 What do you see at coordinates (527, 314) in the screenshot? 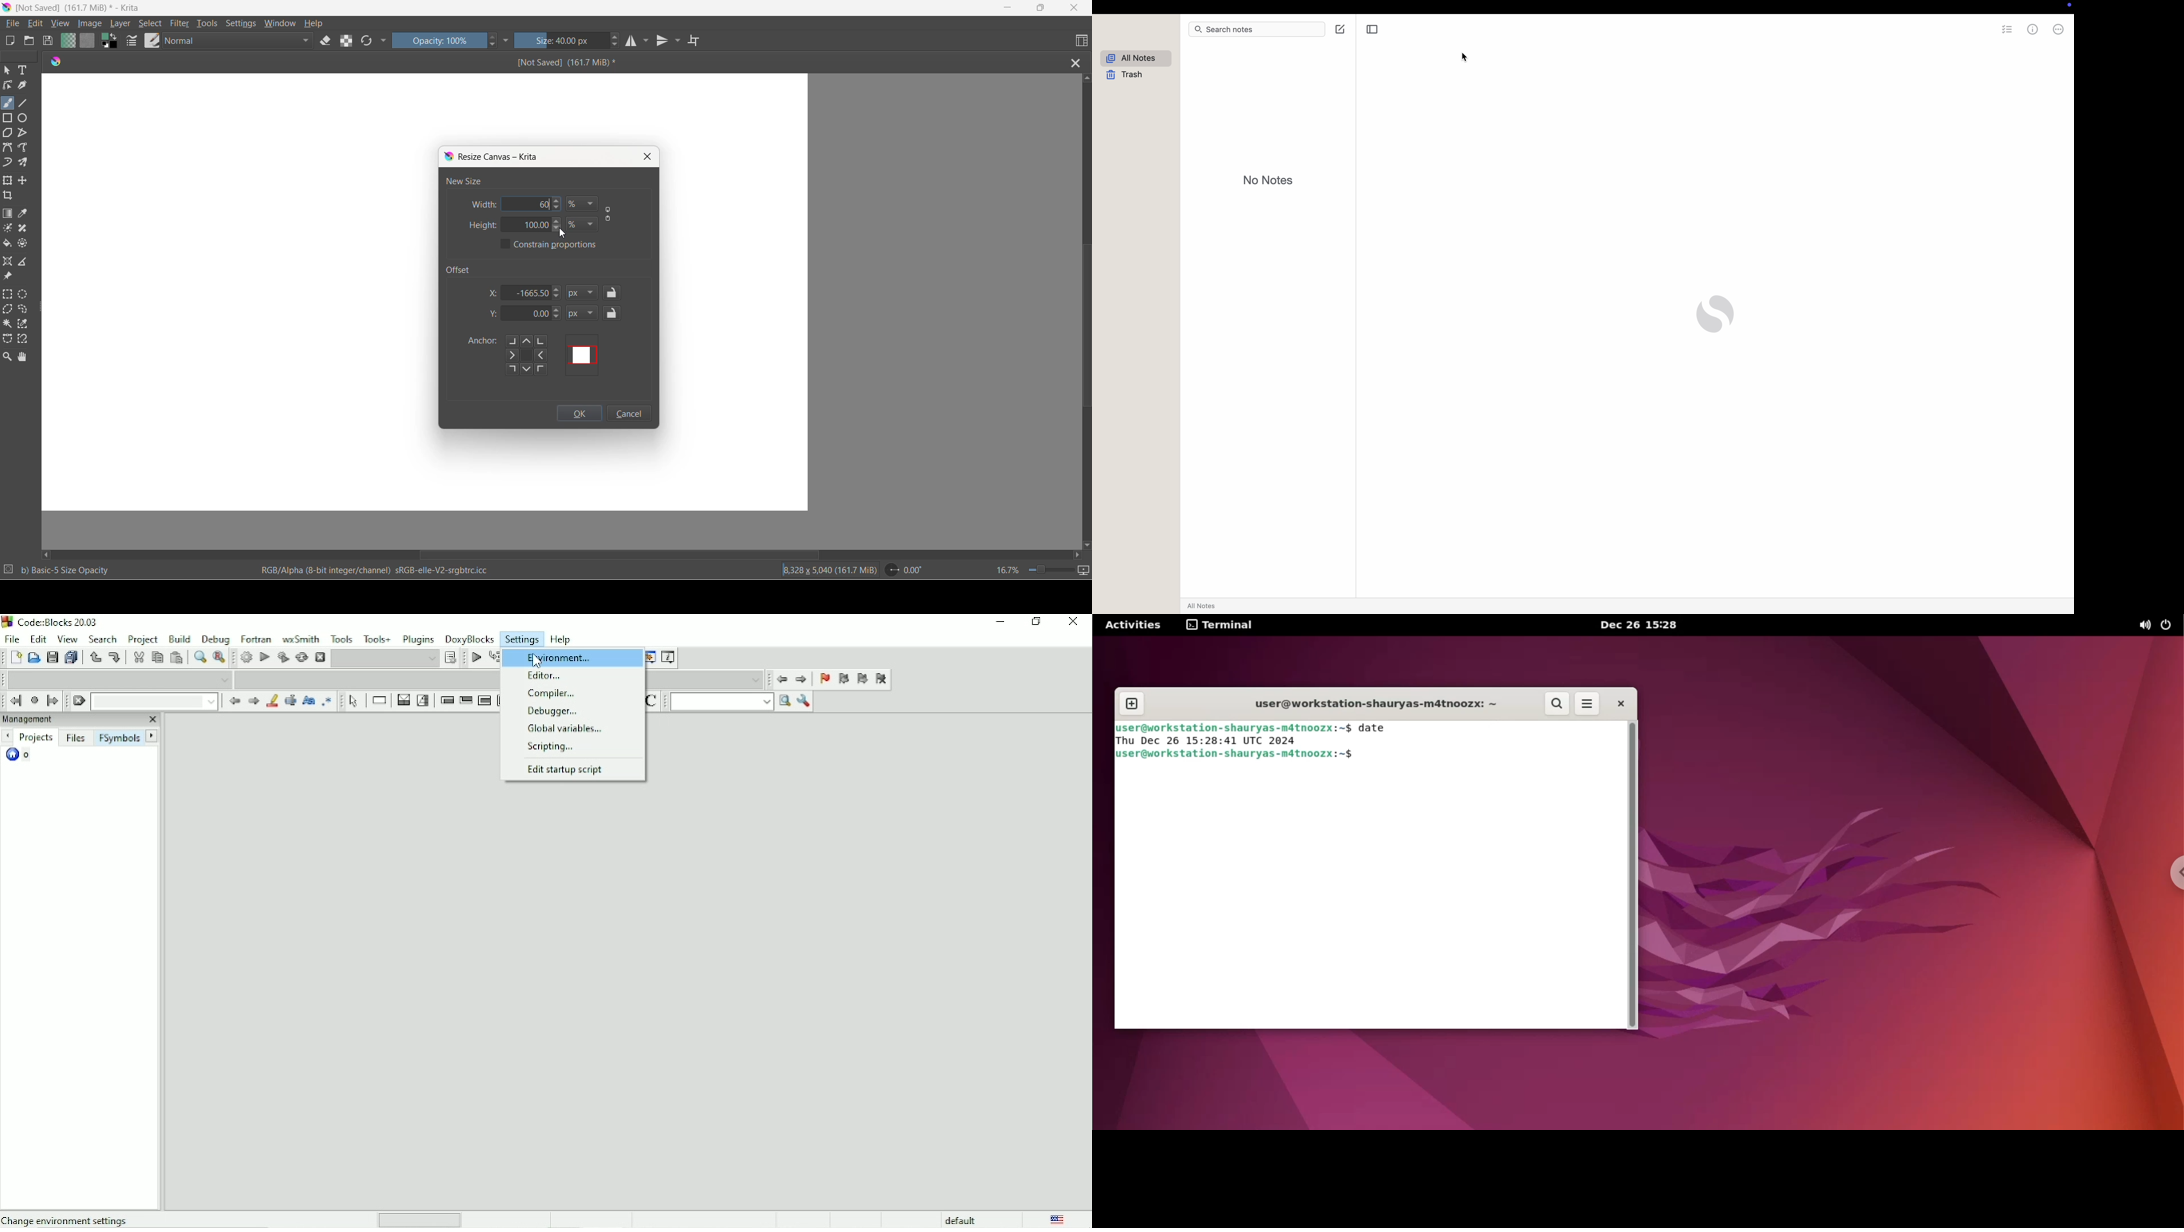
I see `y-axis value box` at bounding box center [527, 314].